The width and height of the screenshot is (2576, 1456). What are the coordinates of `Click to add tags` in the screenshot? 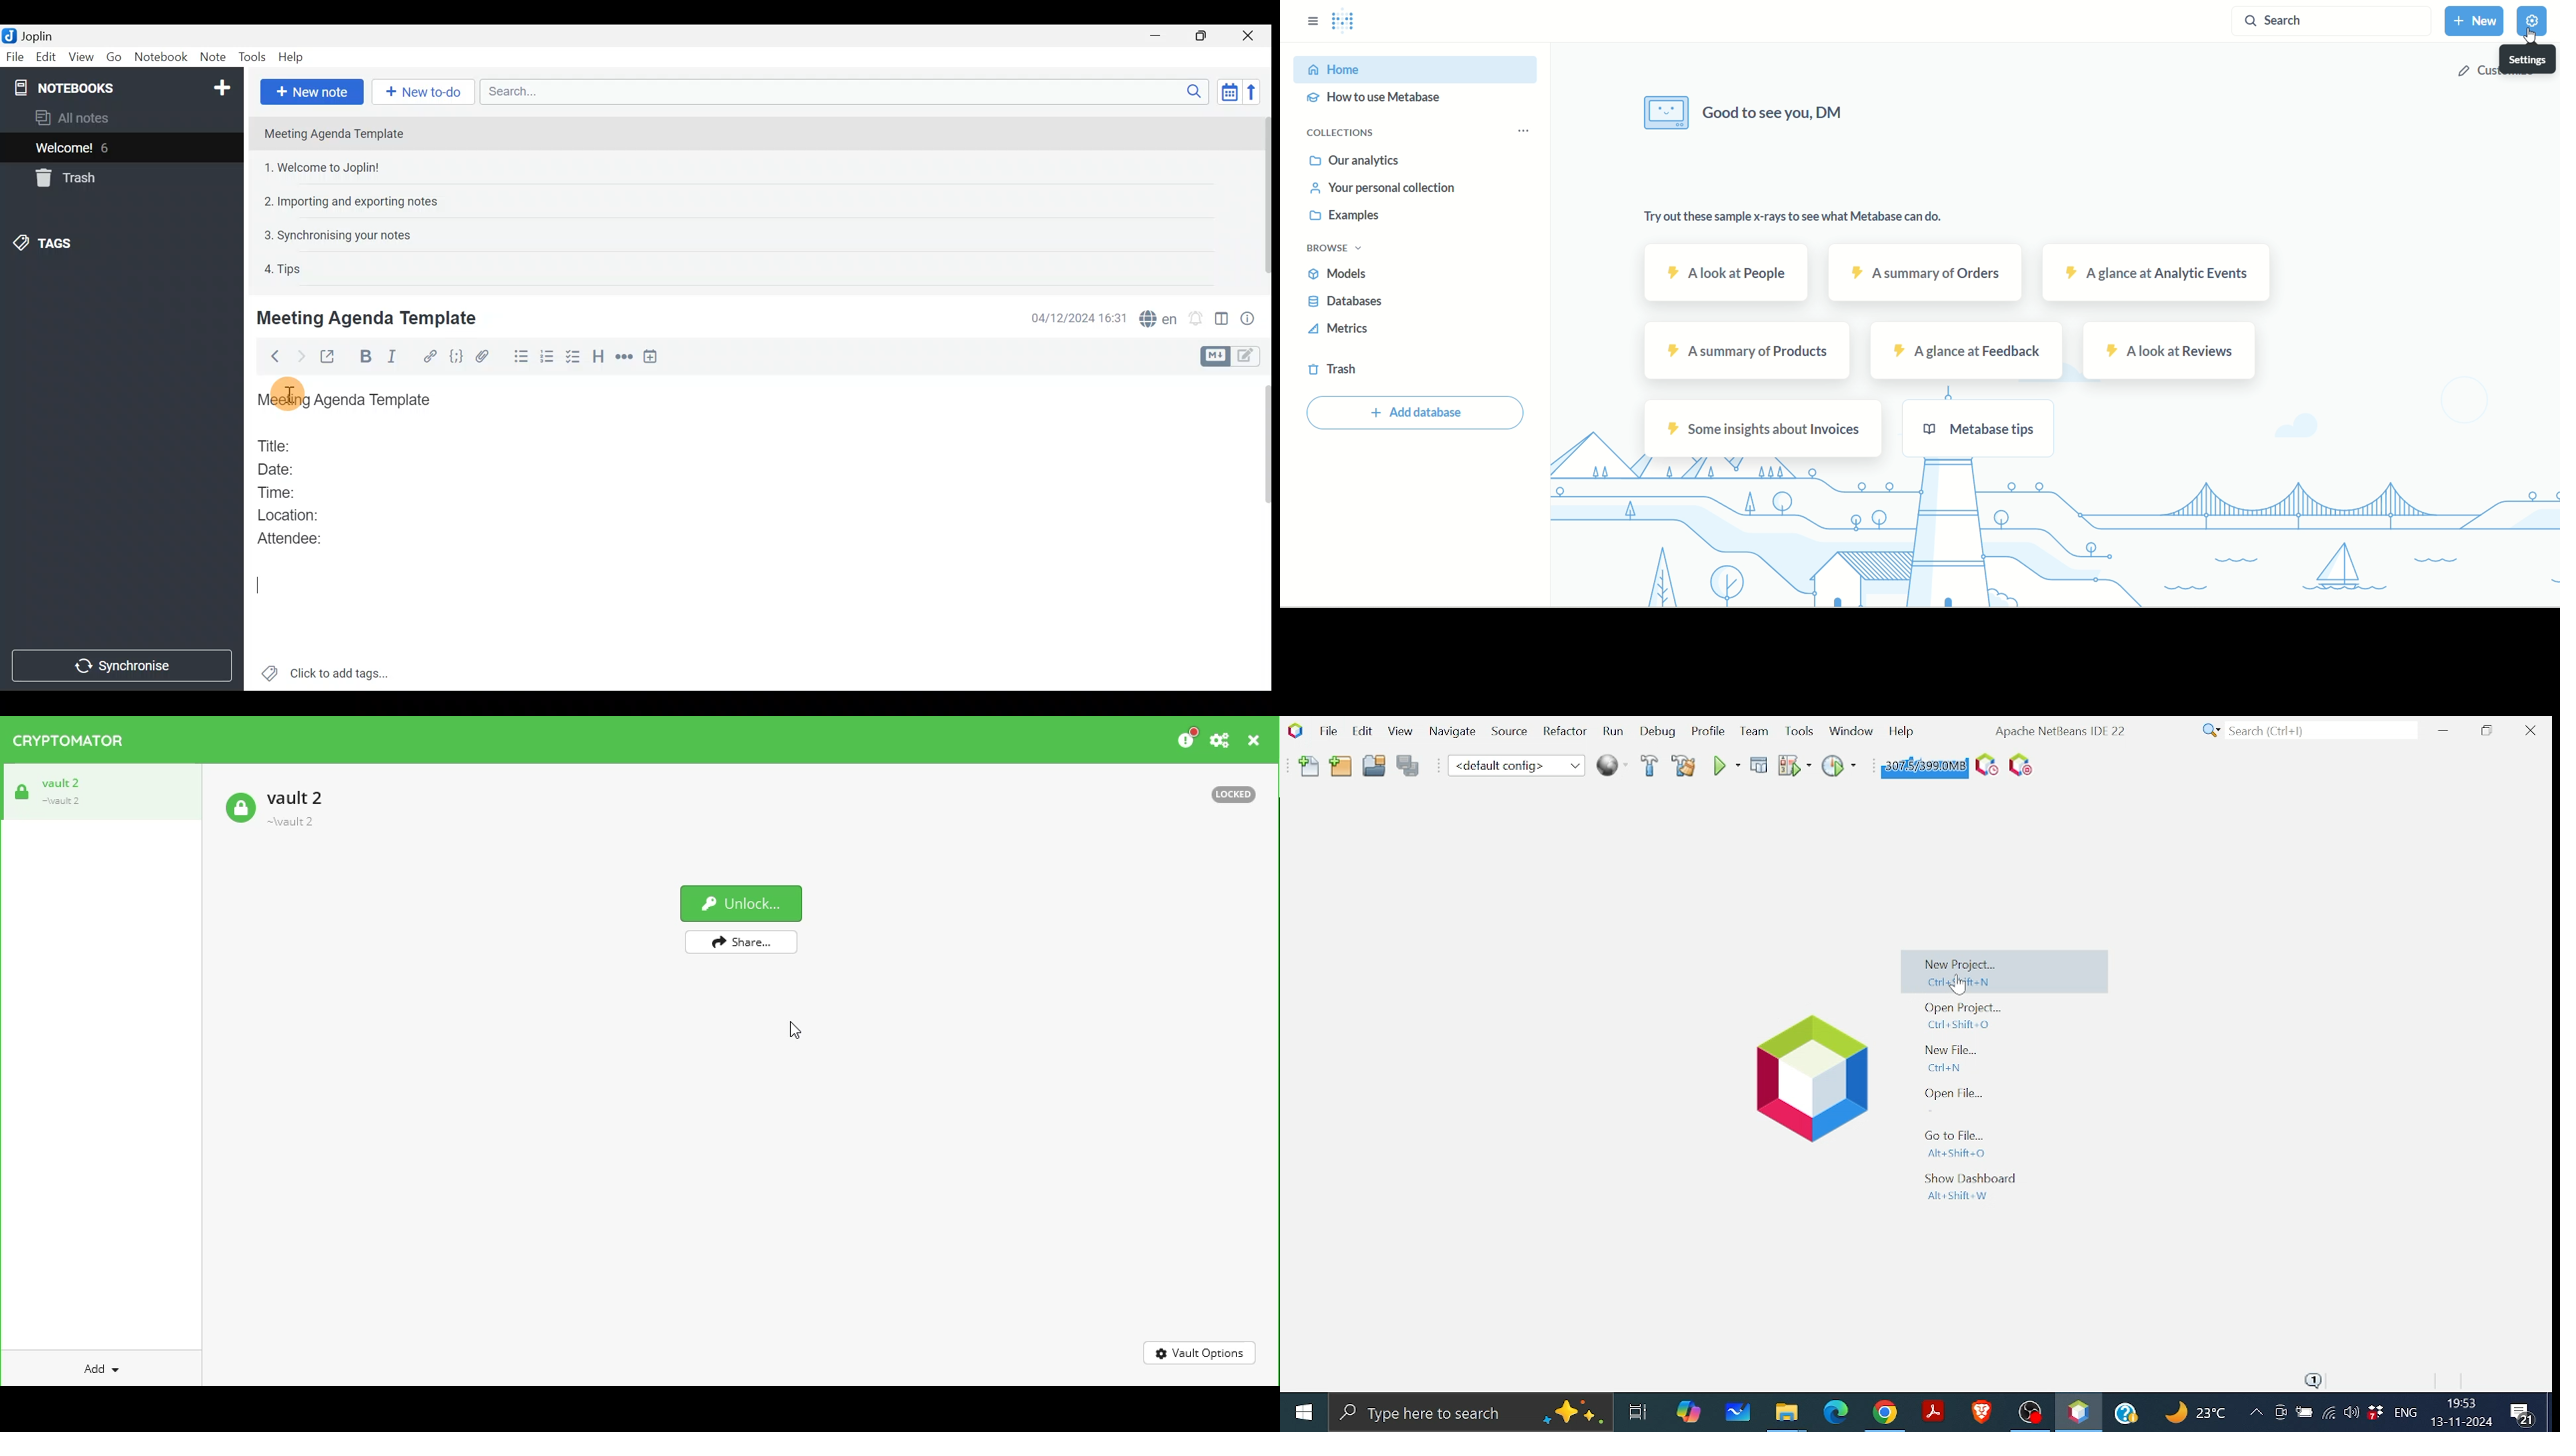 It's located at (343, 670).